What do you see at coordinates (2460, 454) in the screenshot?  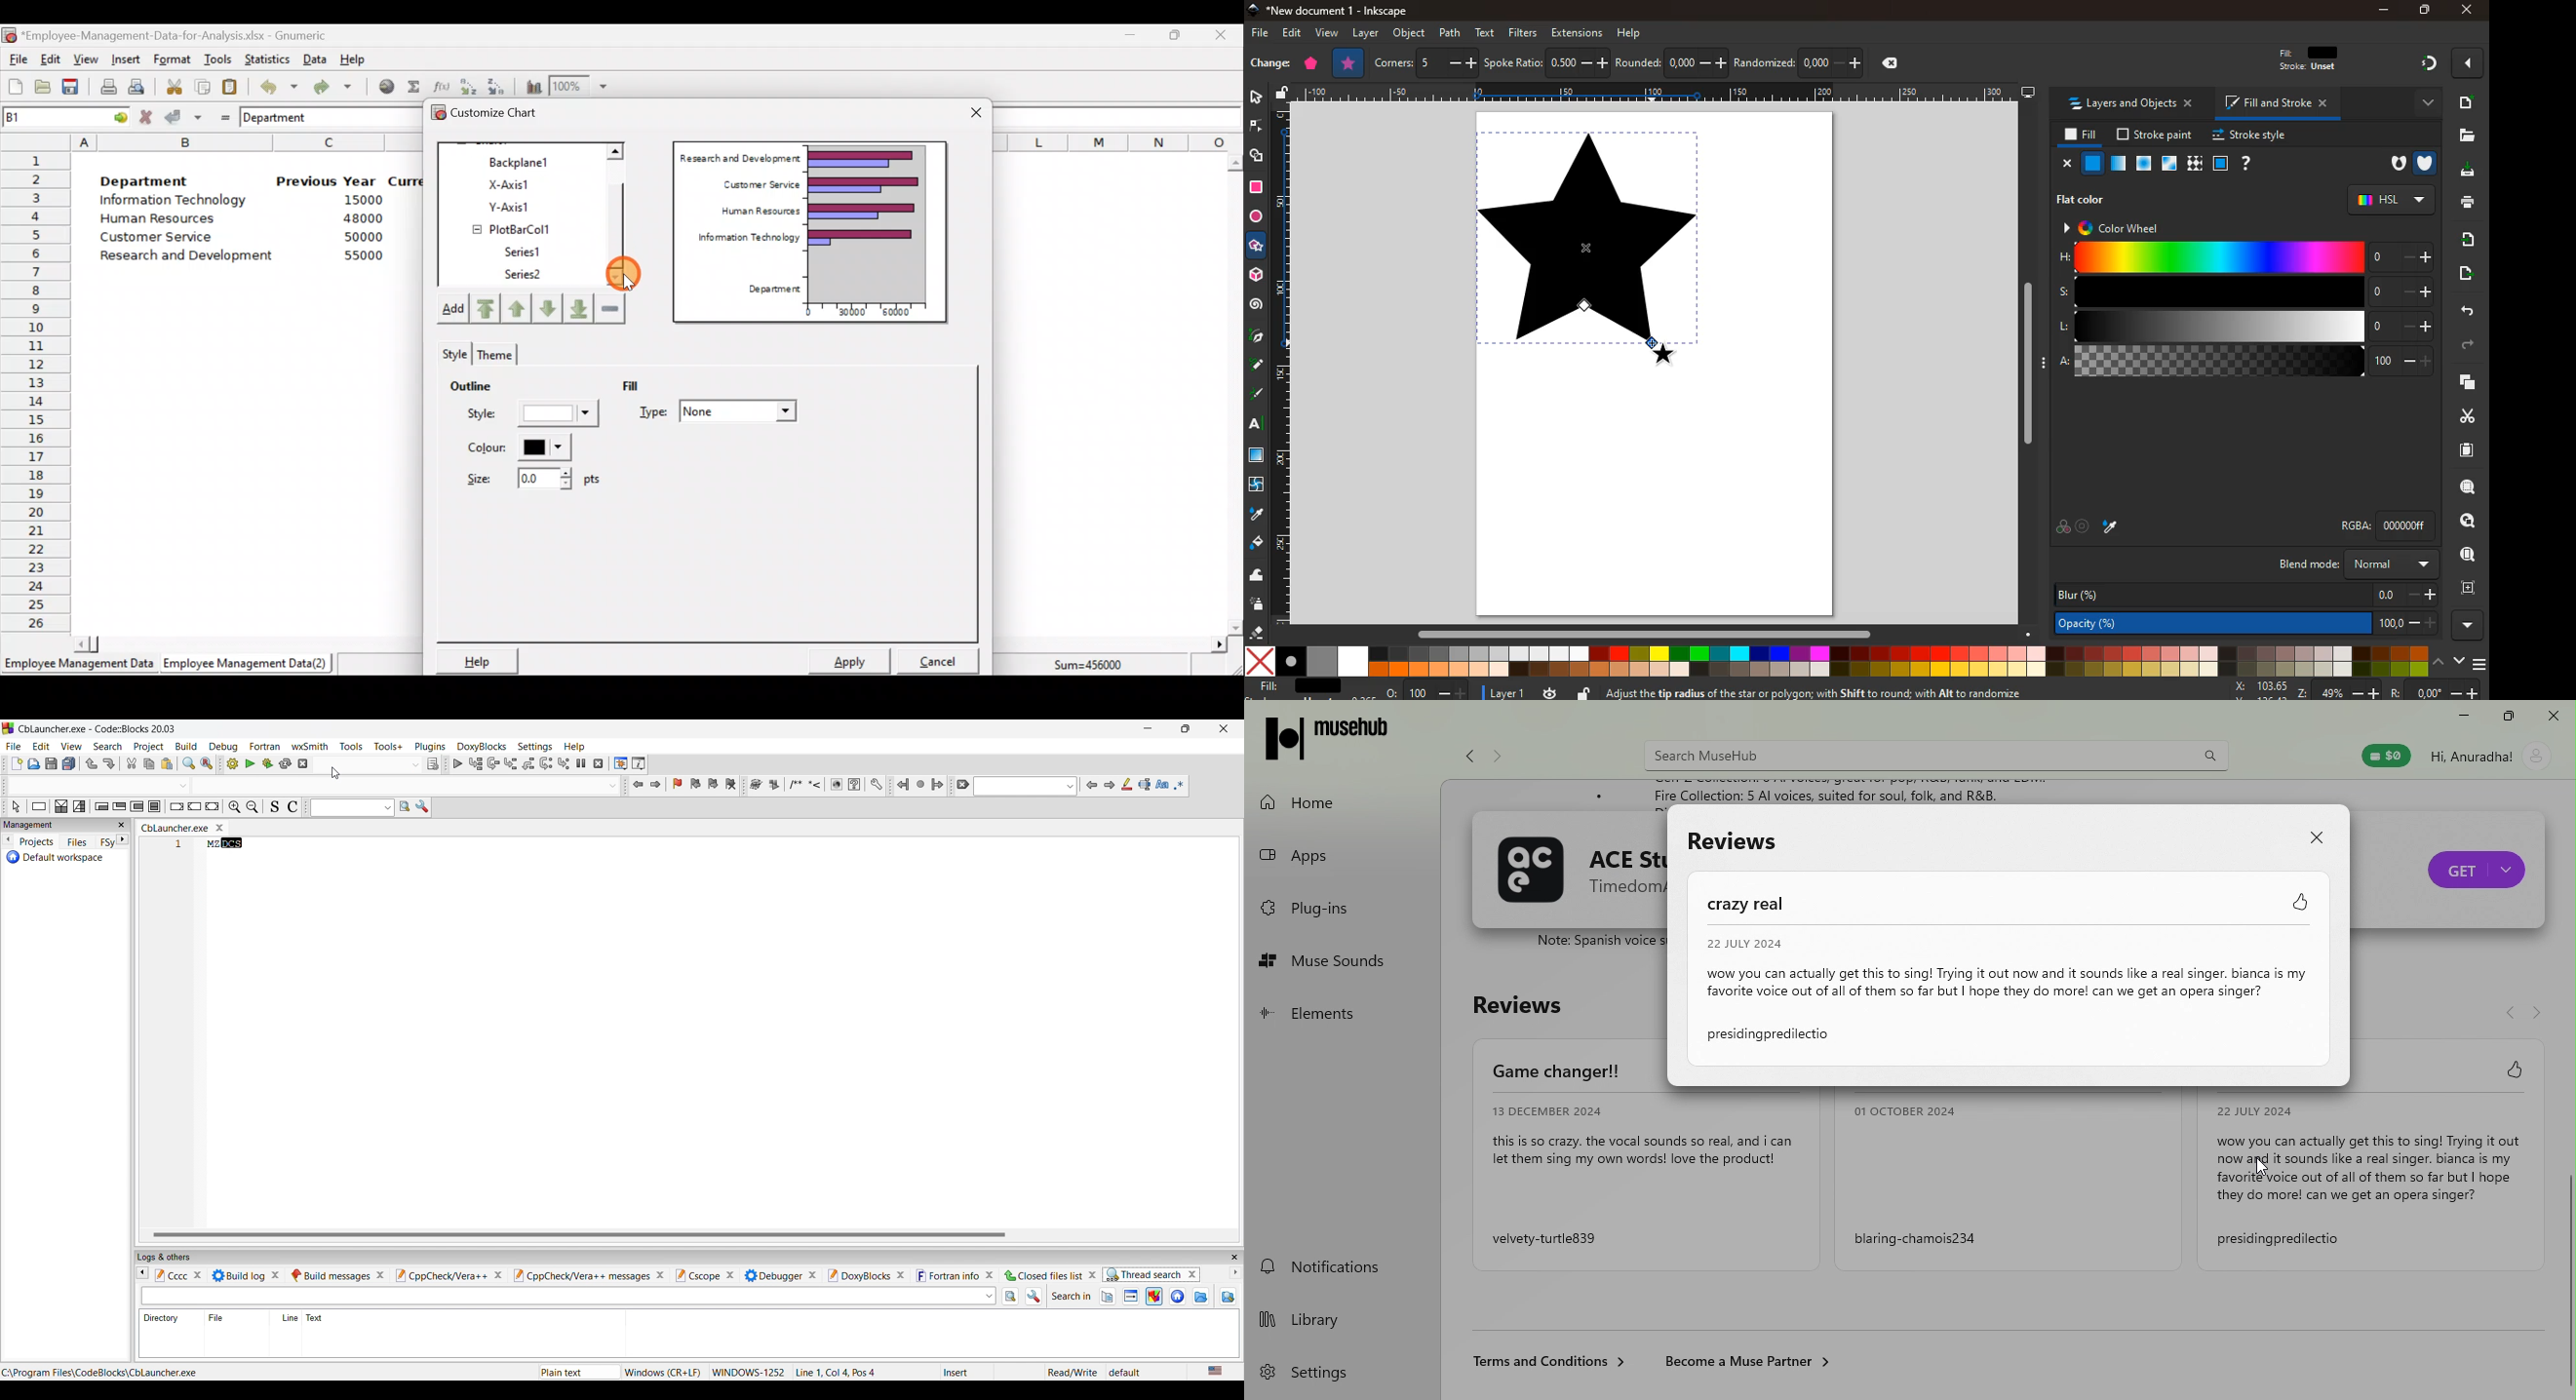 I see `sheet` at bounding box center [2460, 454].